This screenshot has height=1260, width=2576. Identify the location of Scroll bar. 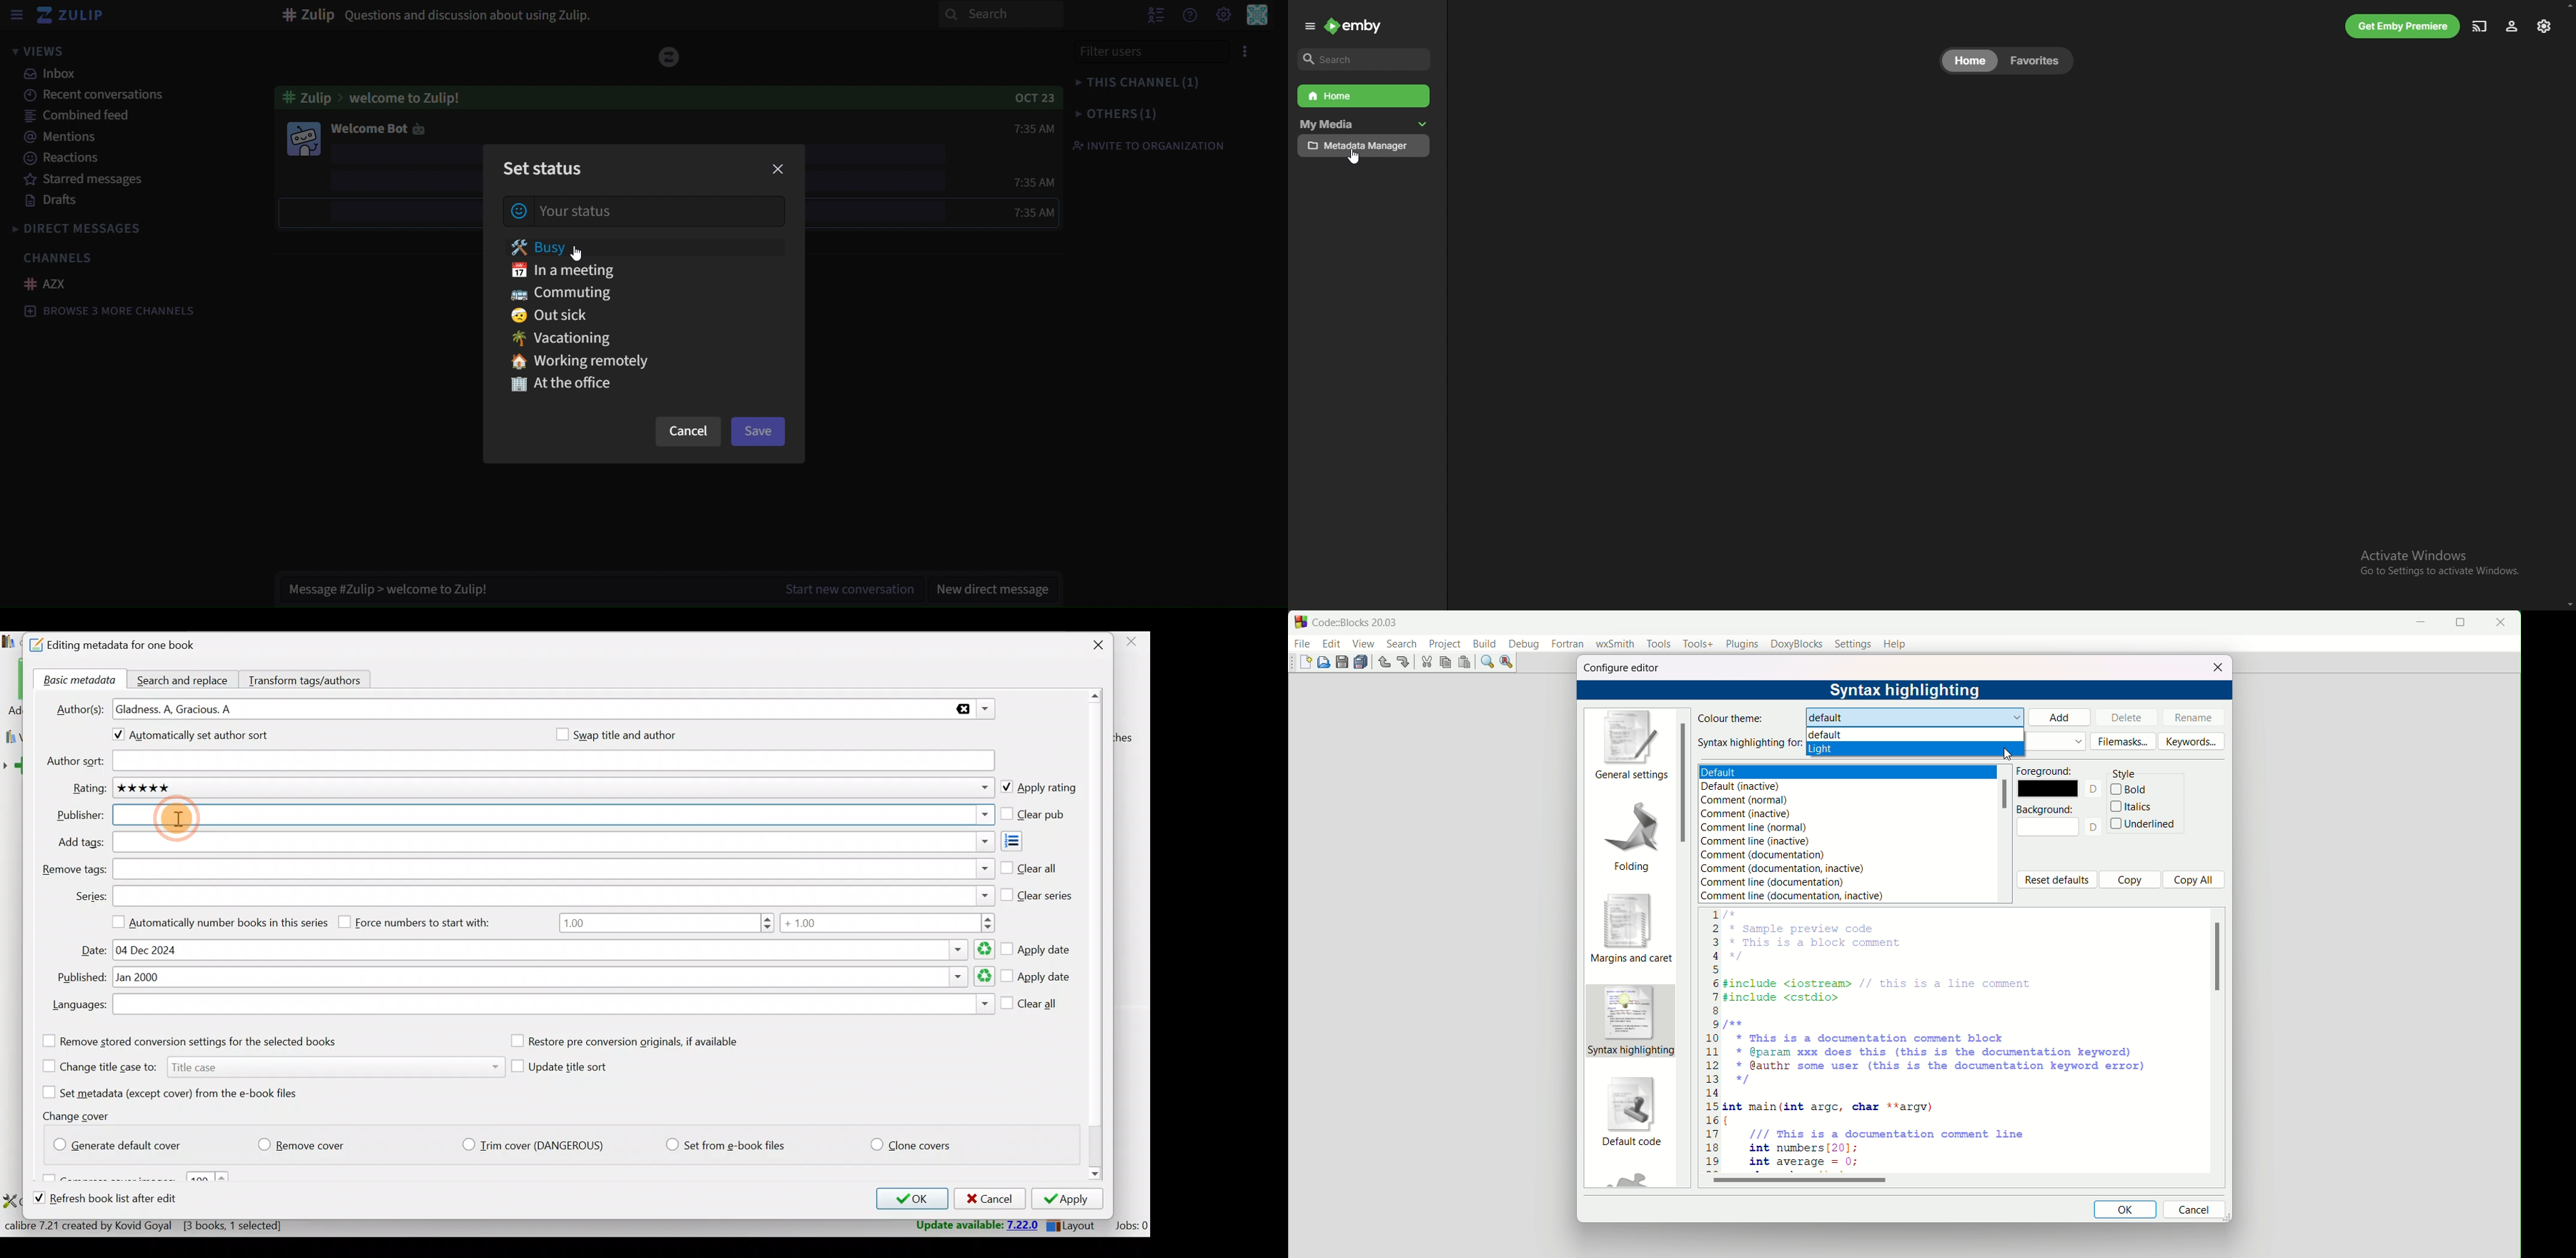
(1097, 937).